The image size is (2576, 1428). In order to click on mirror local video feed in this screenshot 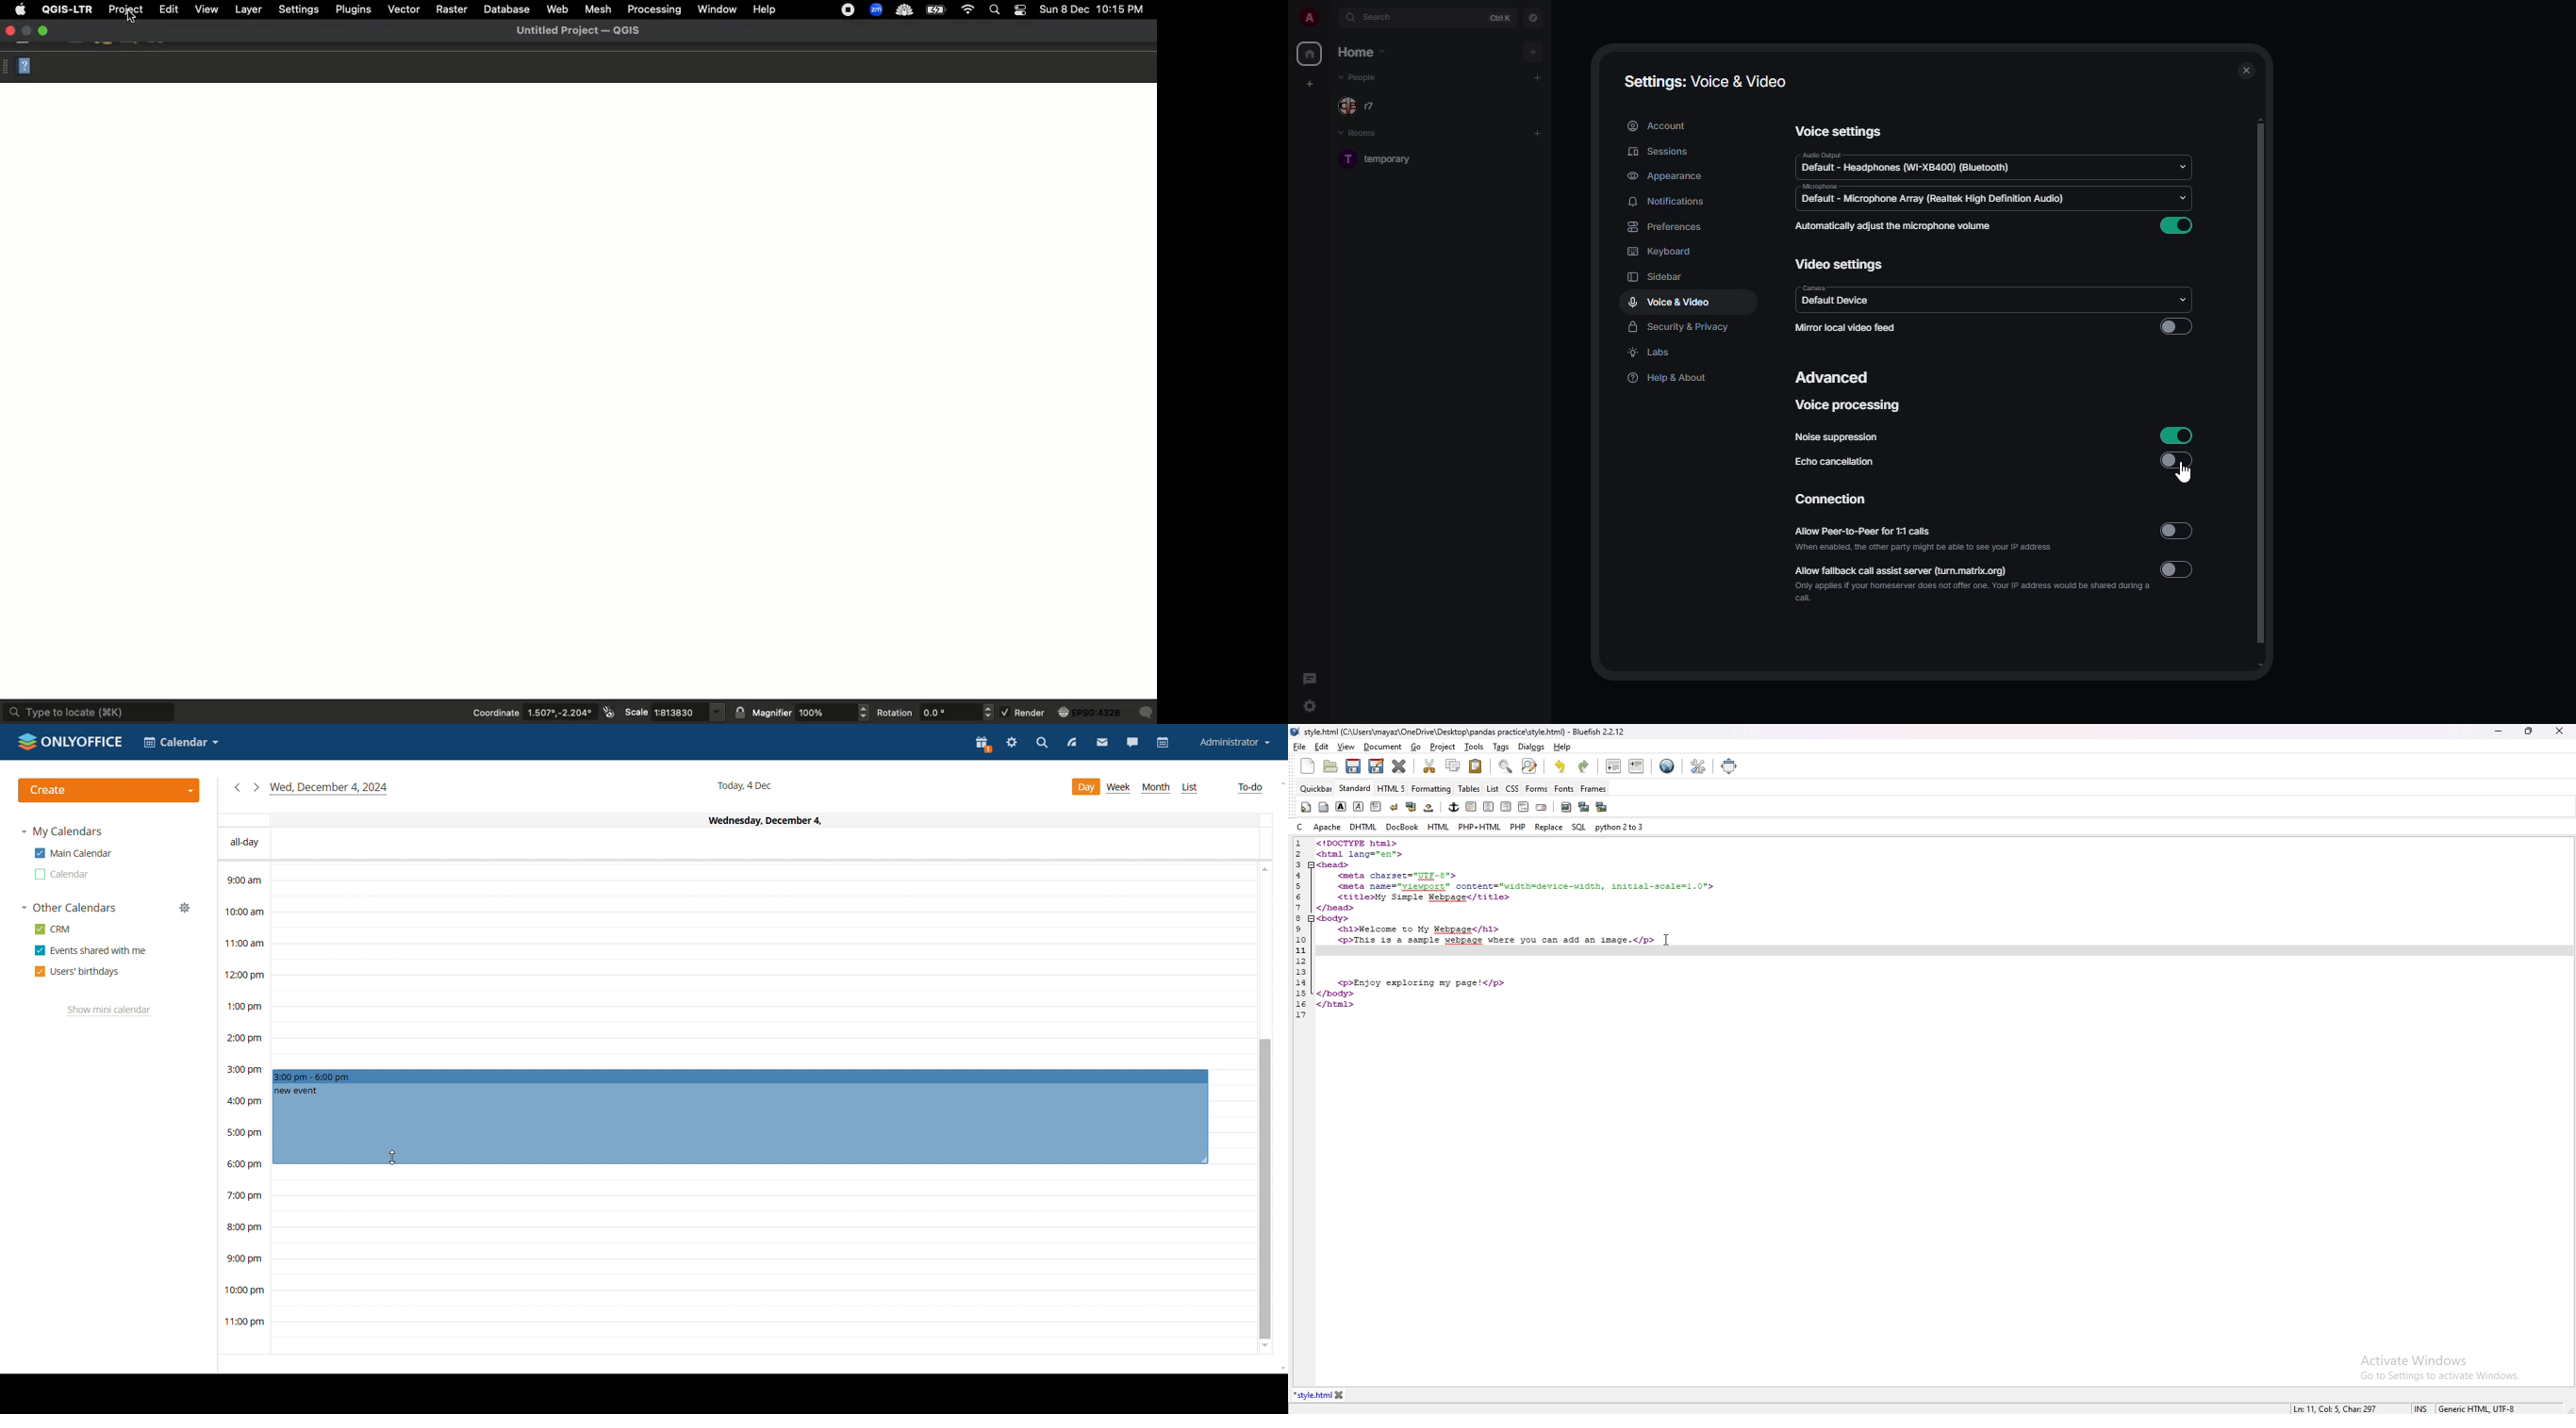, I will do `click(1845, 326)`.